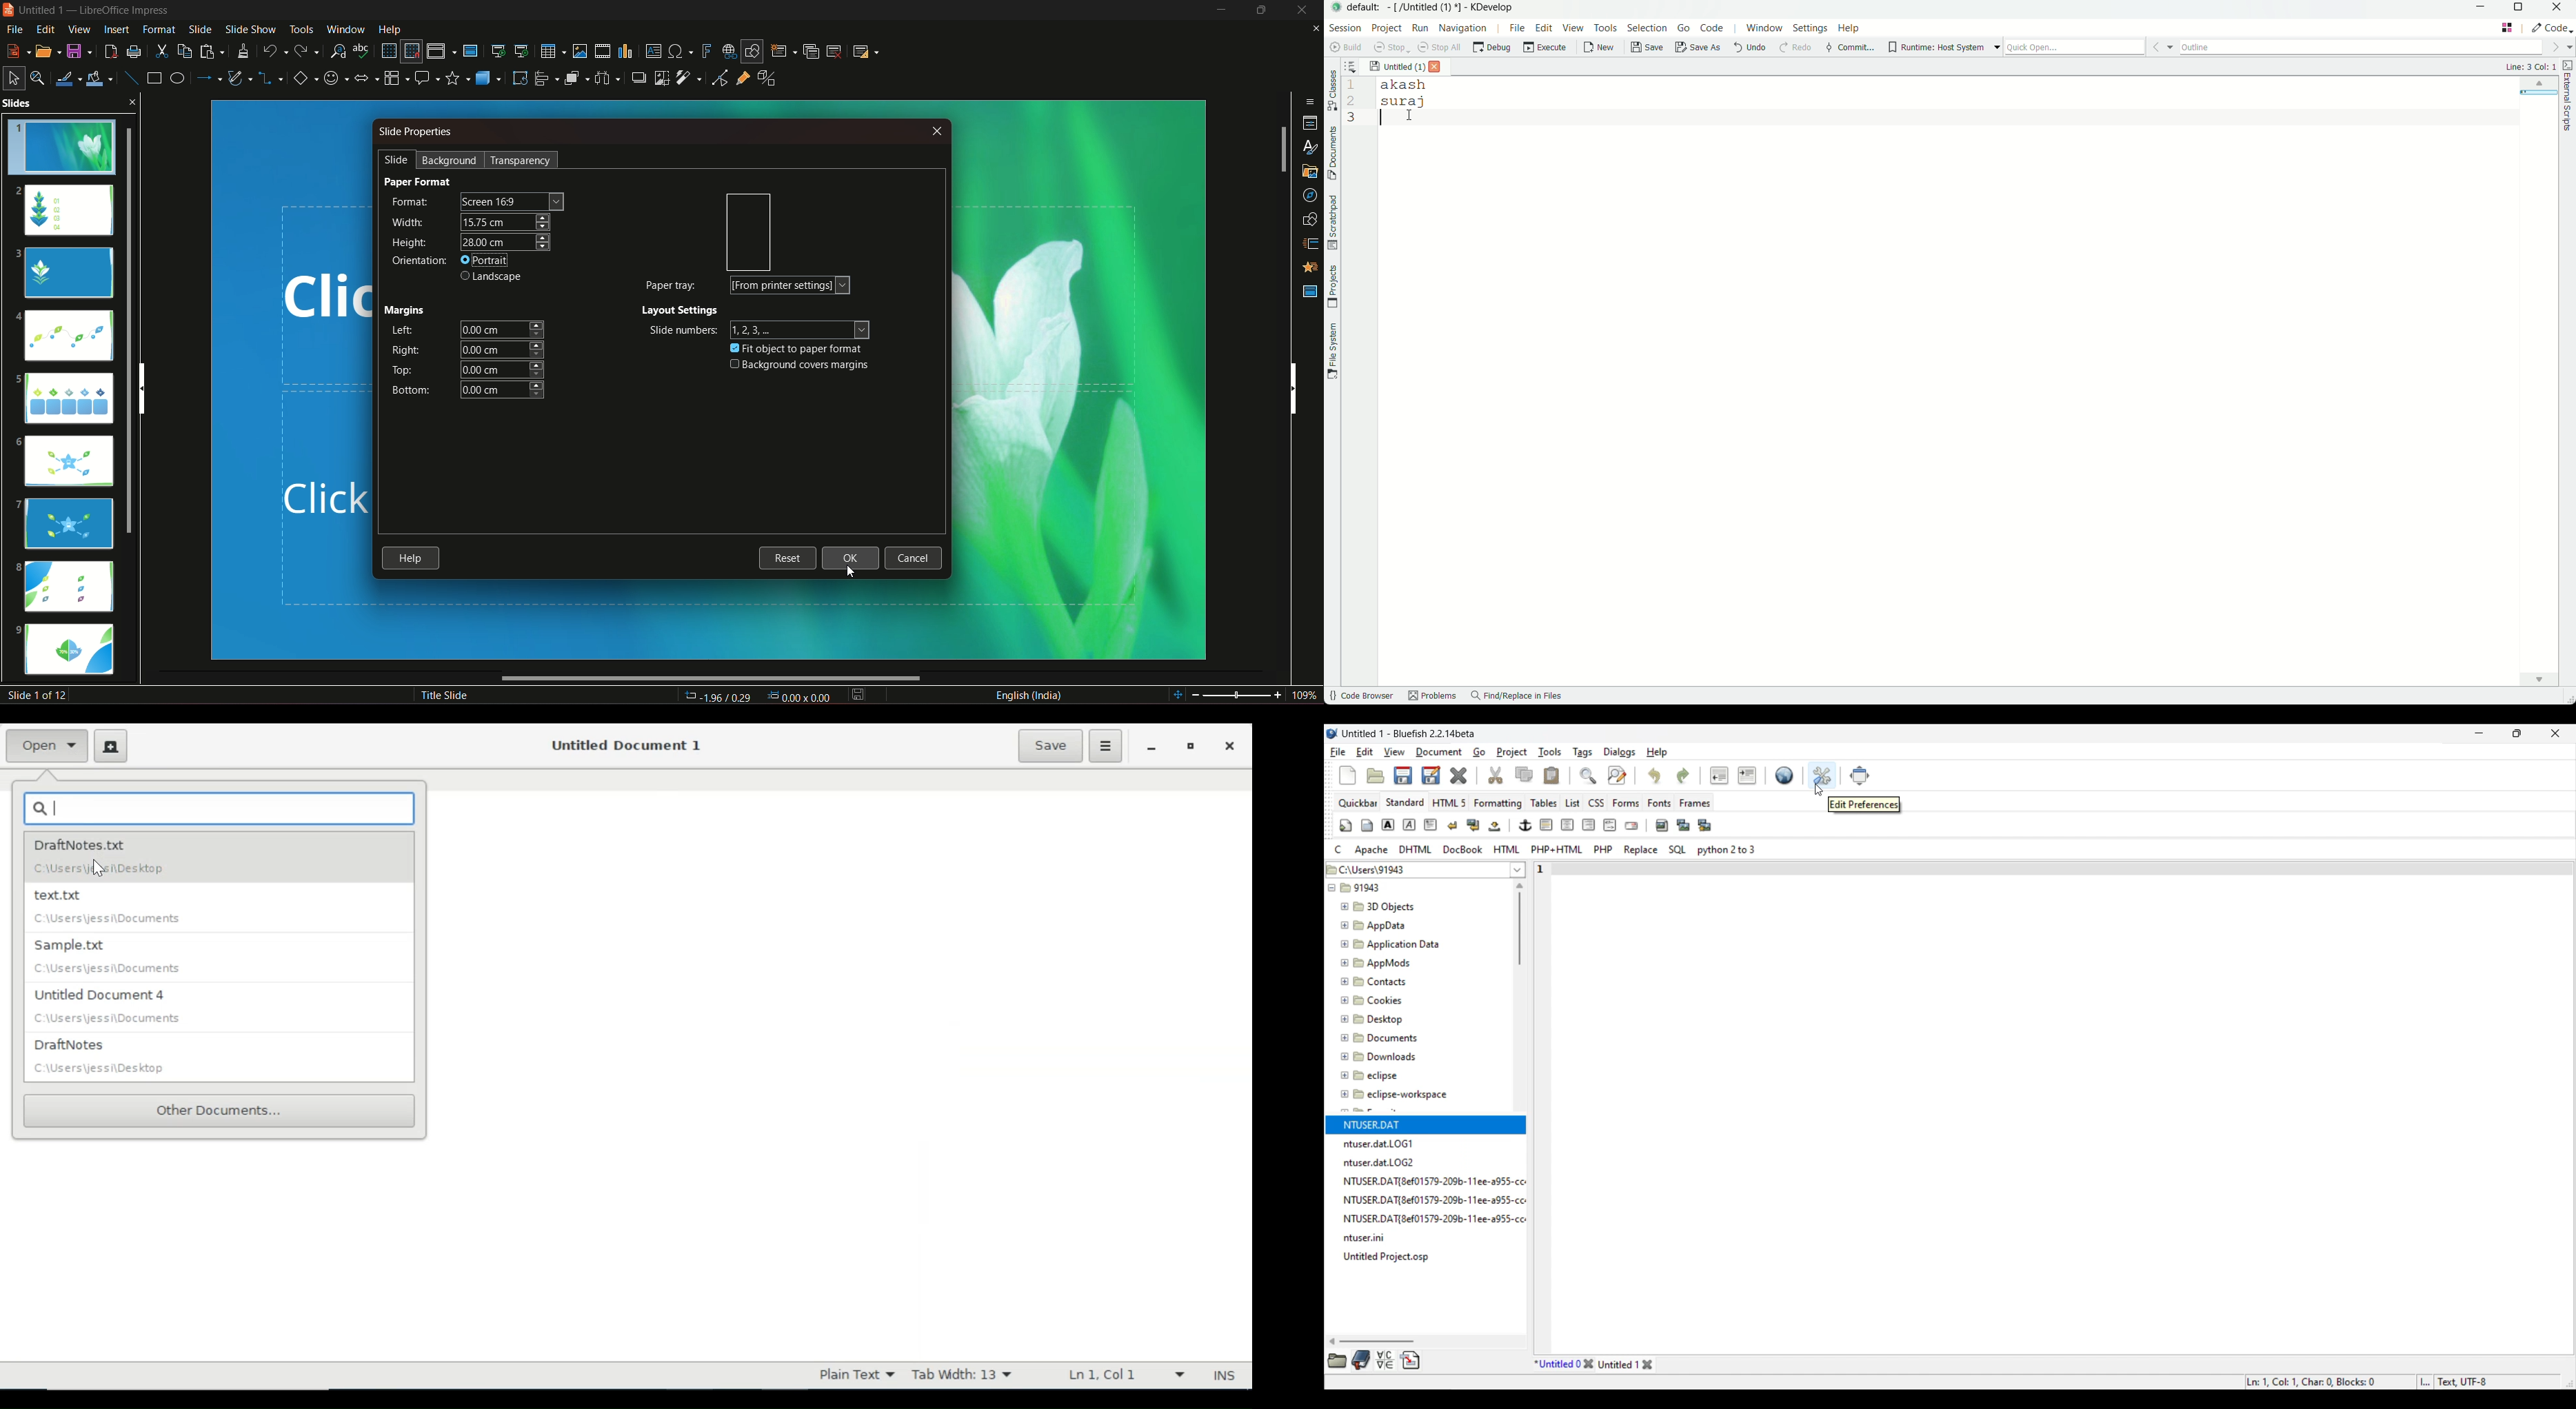 The width and height of the screenshot is (2576, 1428). What do you see at coordinates (1597, 802) in the screenshot?
I see `CSS` at bounding box center [1597, 802].